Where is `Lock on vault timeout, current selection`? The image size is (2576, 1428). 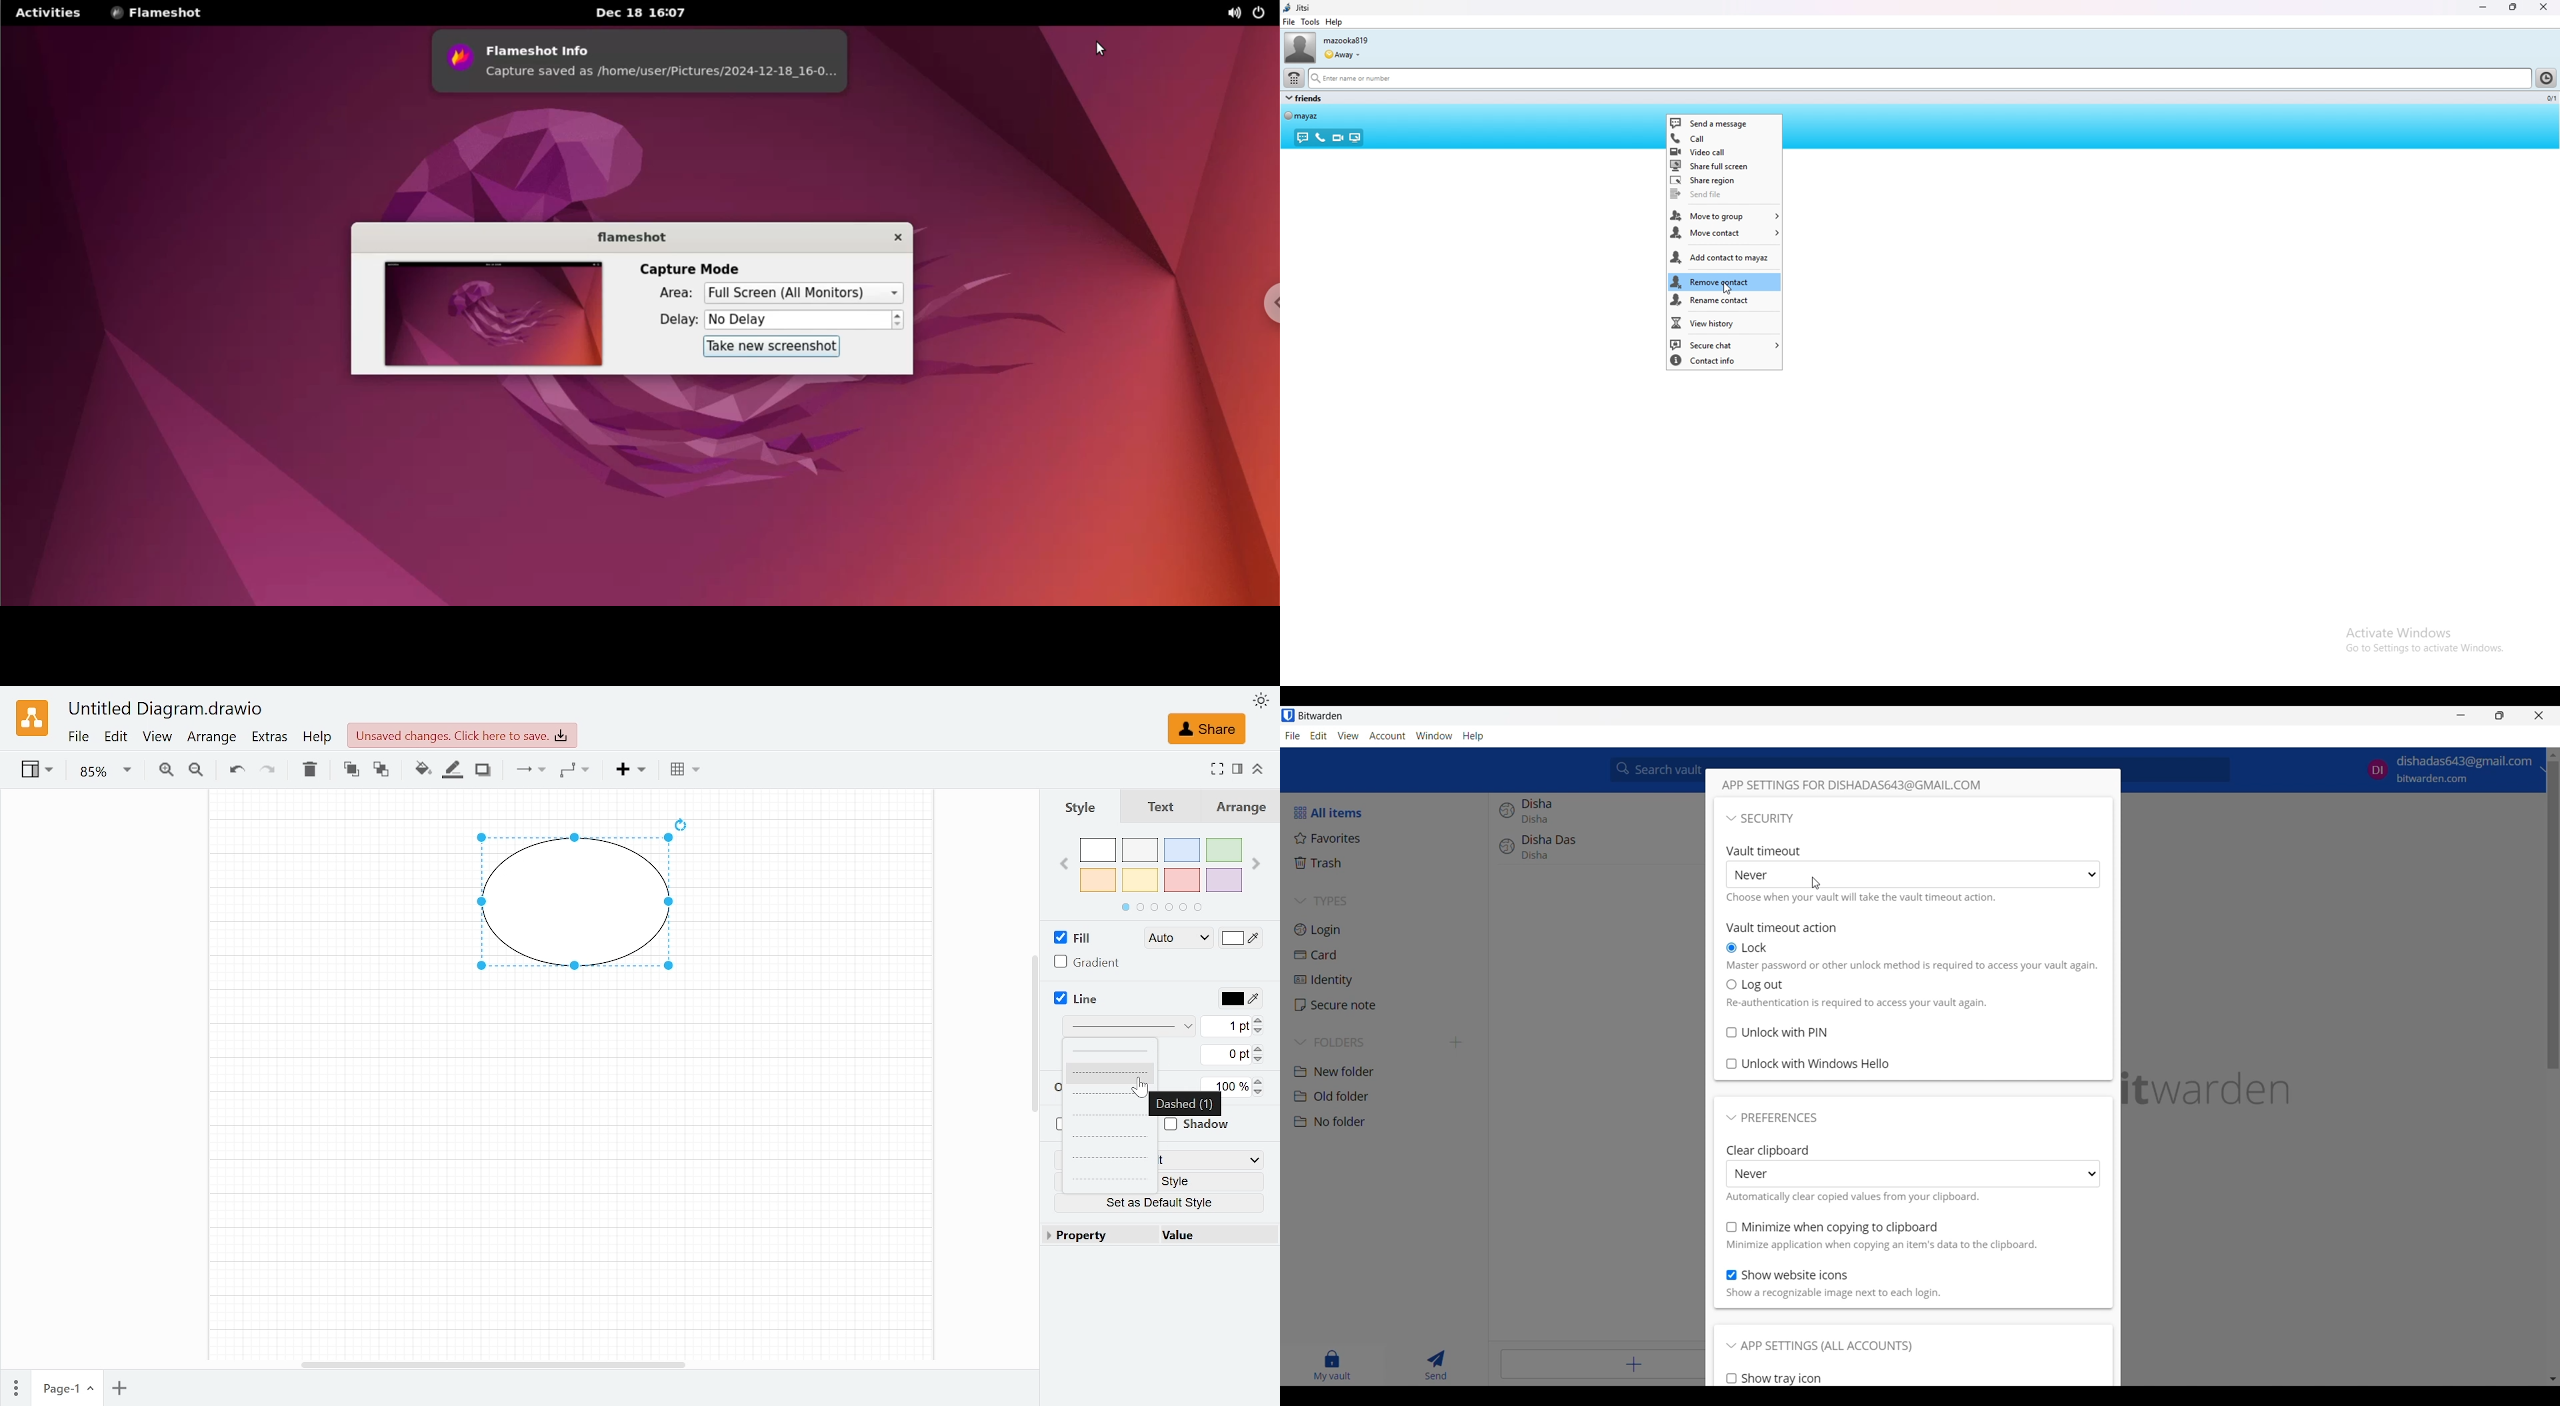
Lock on vault timeout, current selection is located at coordinates (1749, 948).